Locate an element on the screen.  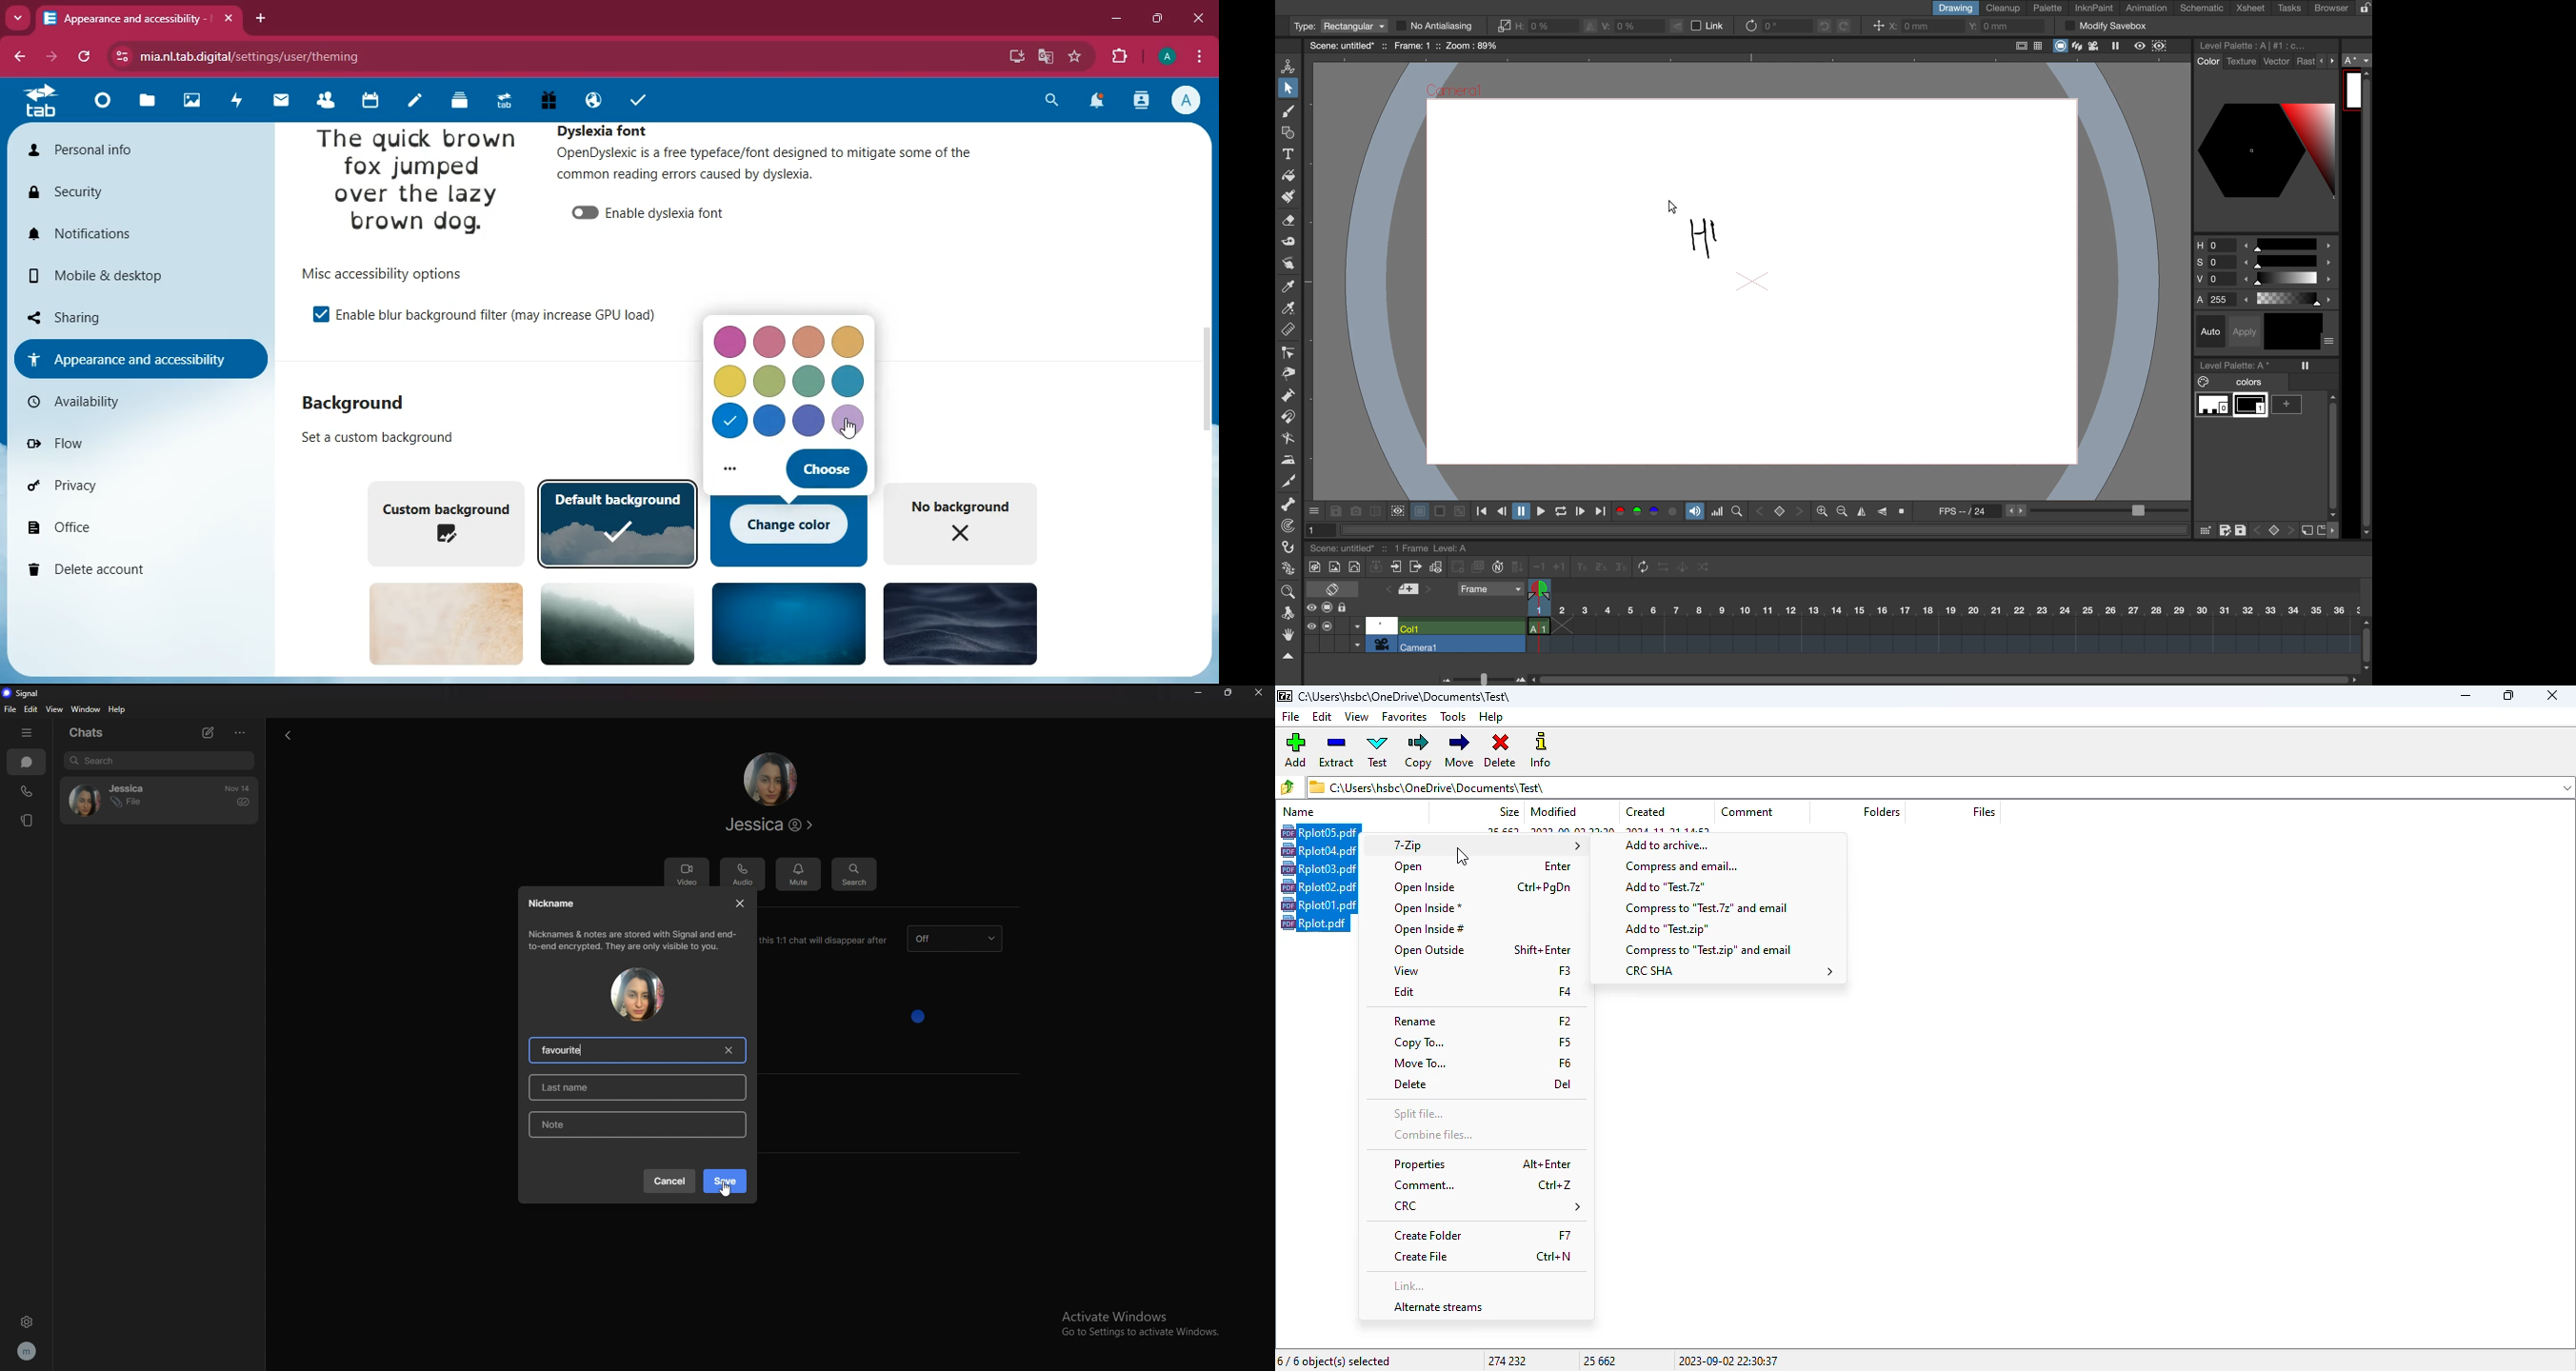
level palette is located at coordinates (2255, 45).